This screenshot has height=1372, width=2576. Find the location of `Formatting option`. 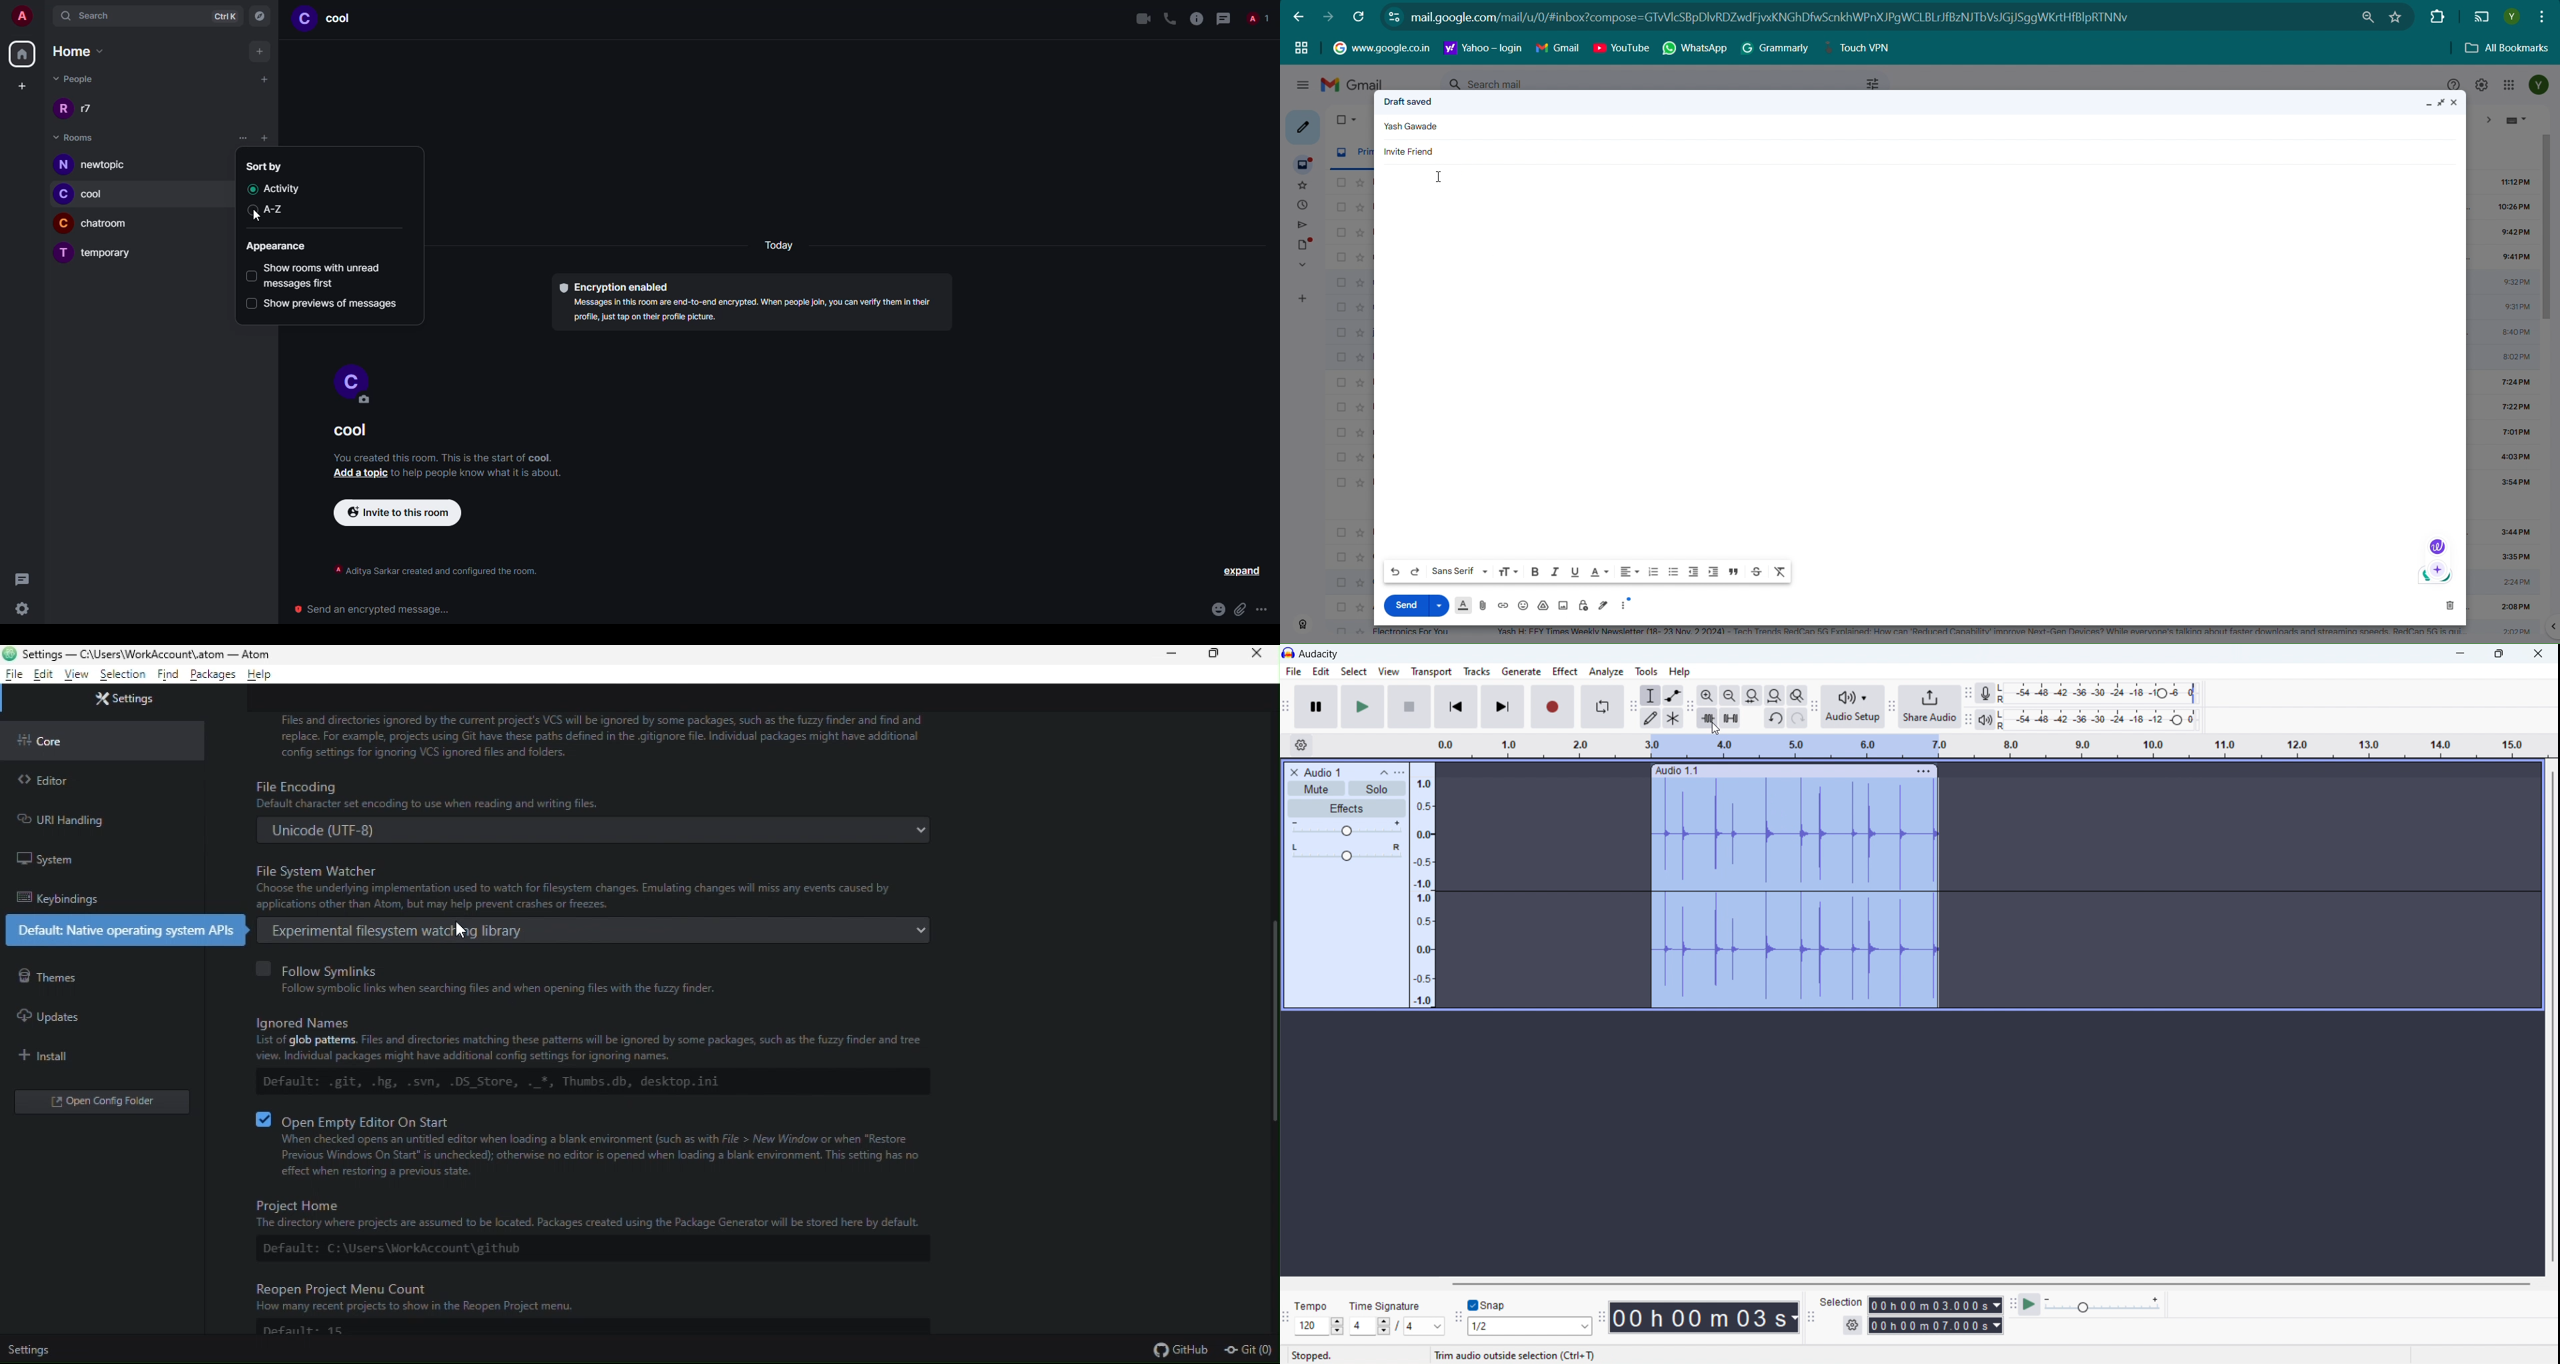

Formatting option is located at coordinates (1463, 605).